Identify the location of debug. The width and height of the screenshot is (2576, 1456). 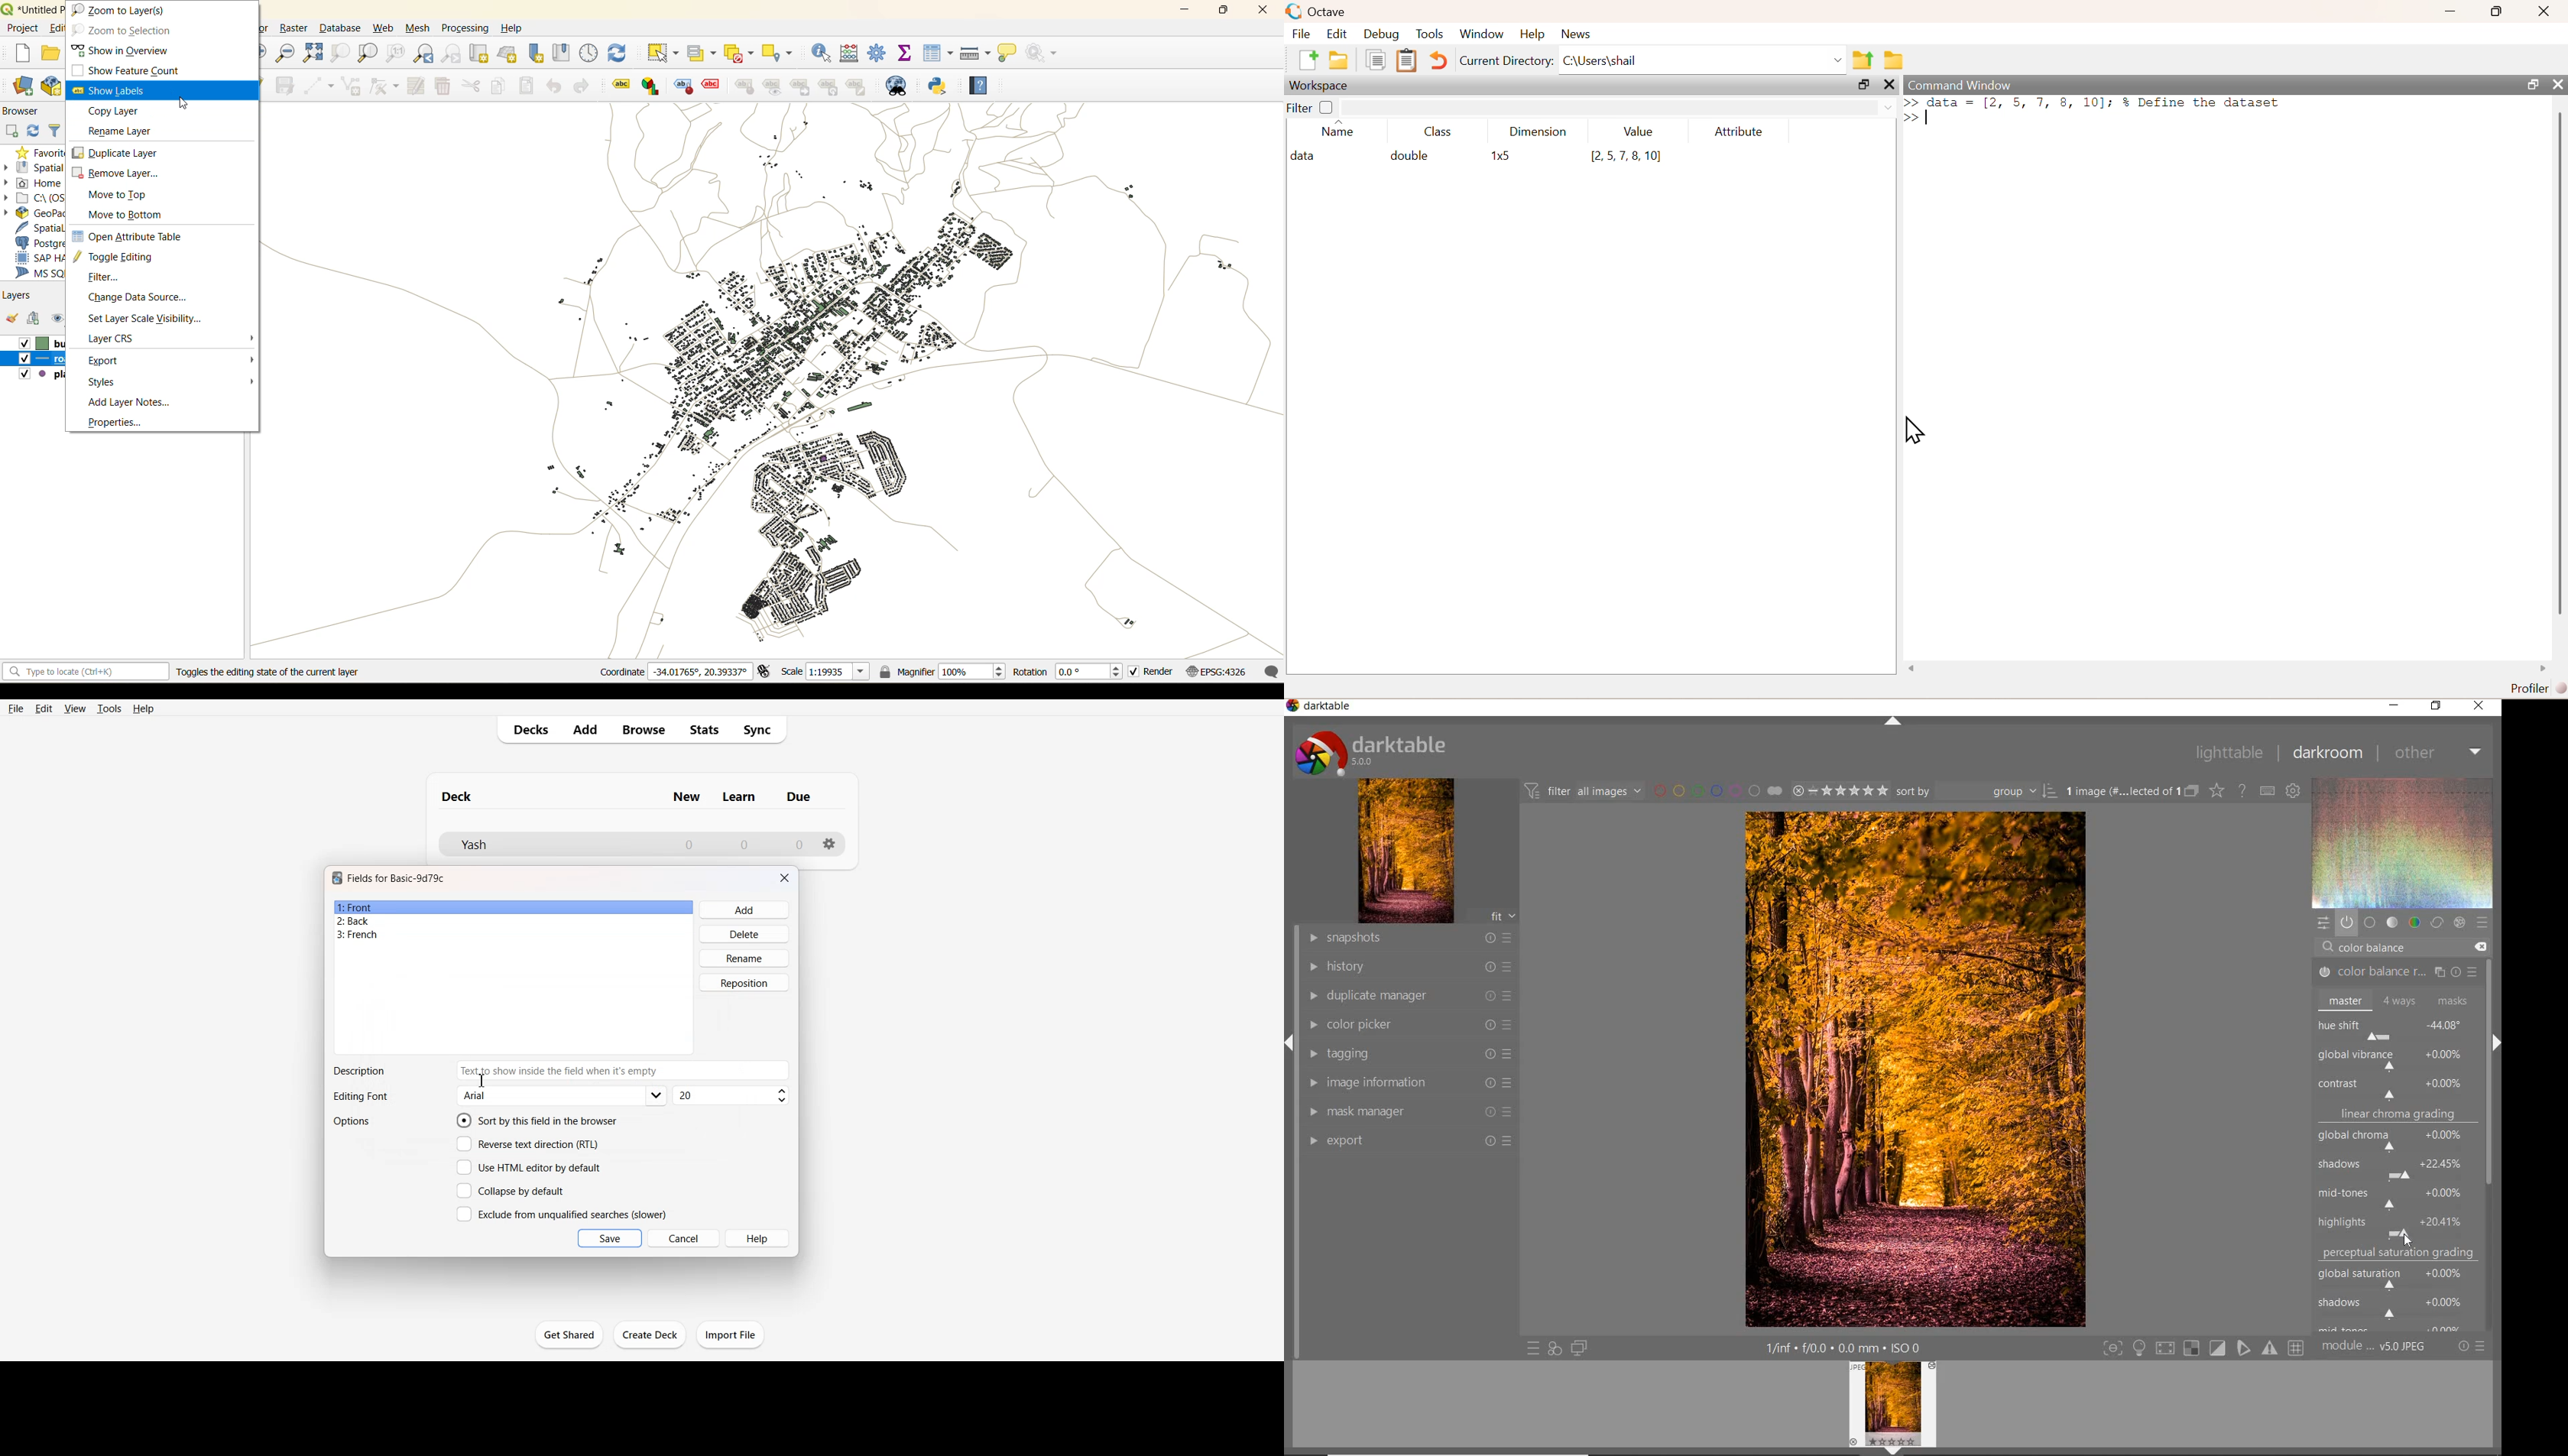
(1382, 35).